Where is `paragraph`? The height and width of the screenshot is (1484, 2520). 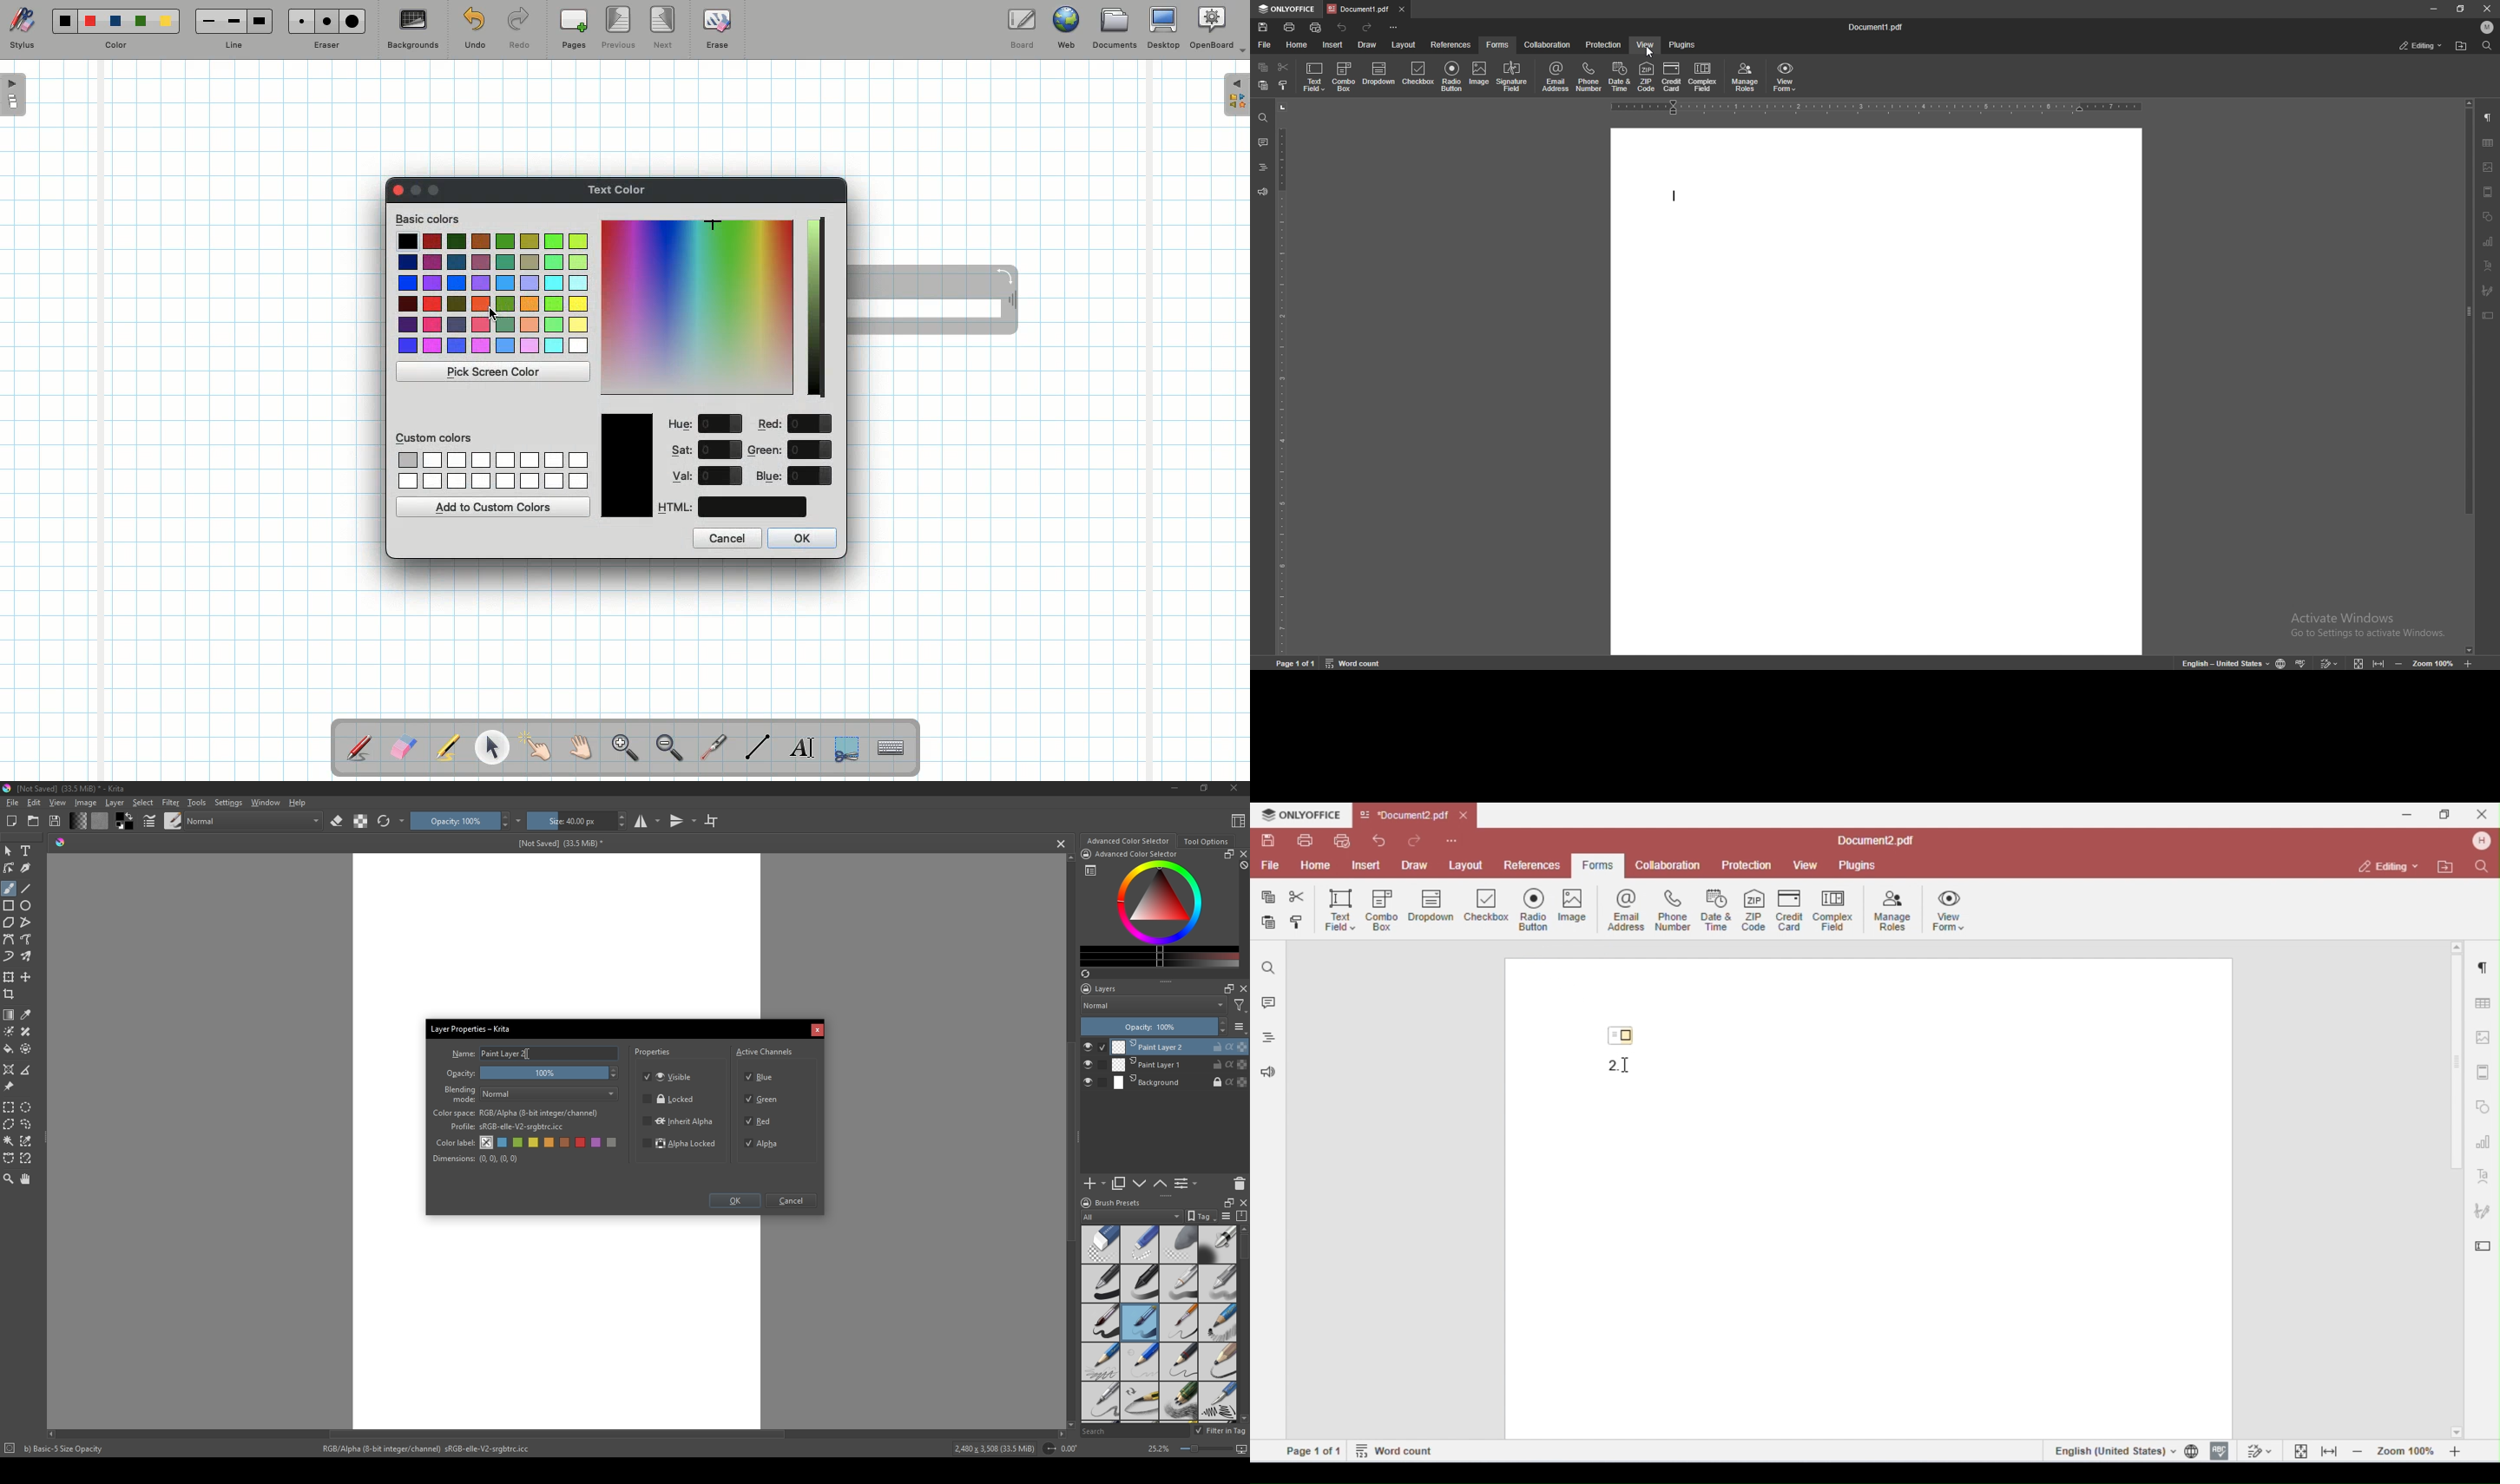
paragraph is located at coordinates (2488, 118).